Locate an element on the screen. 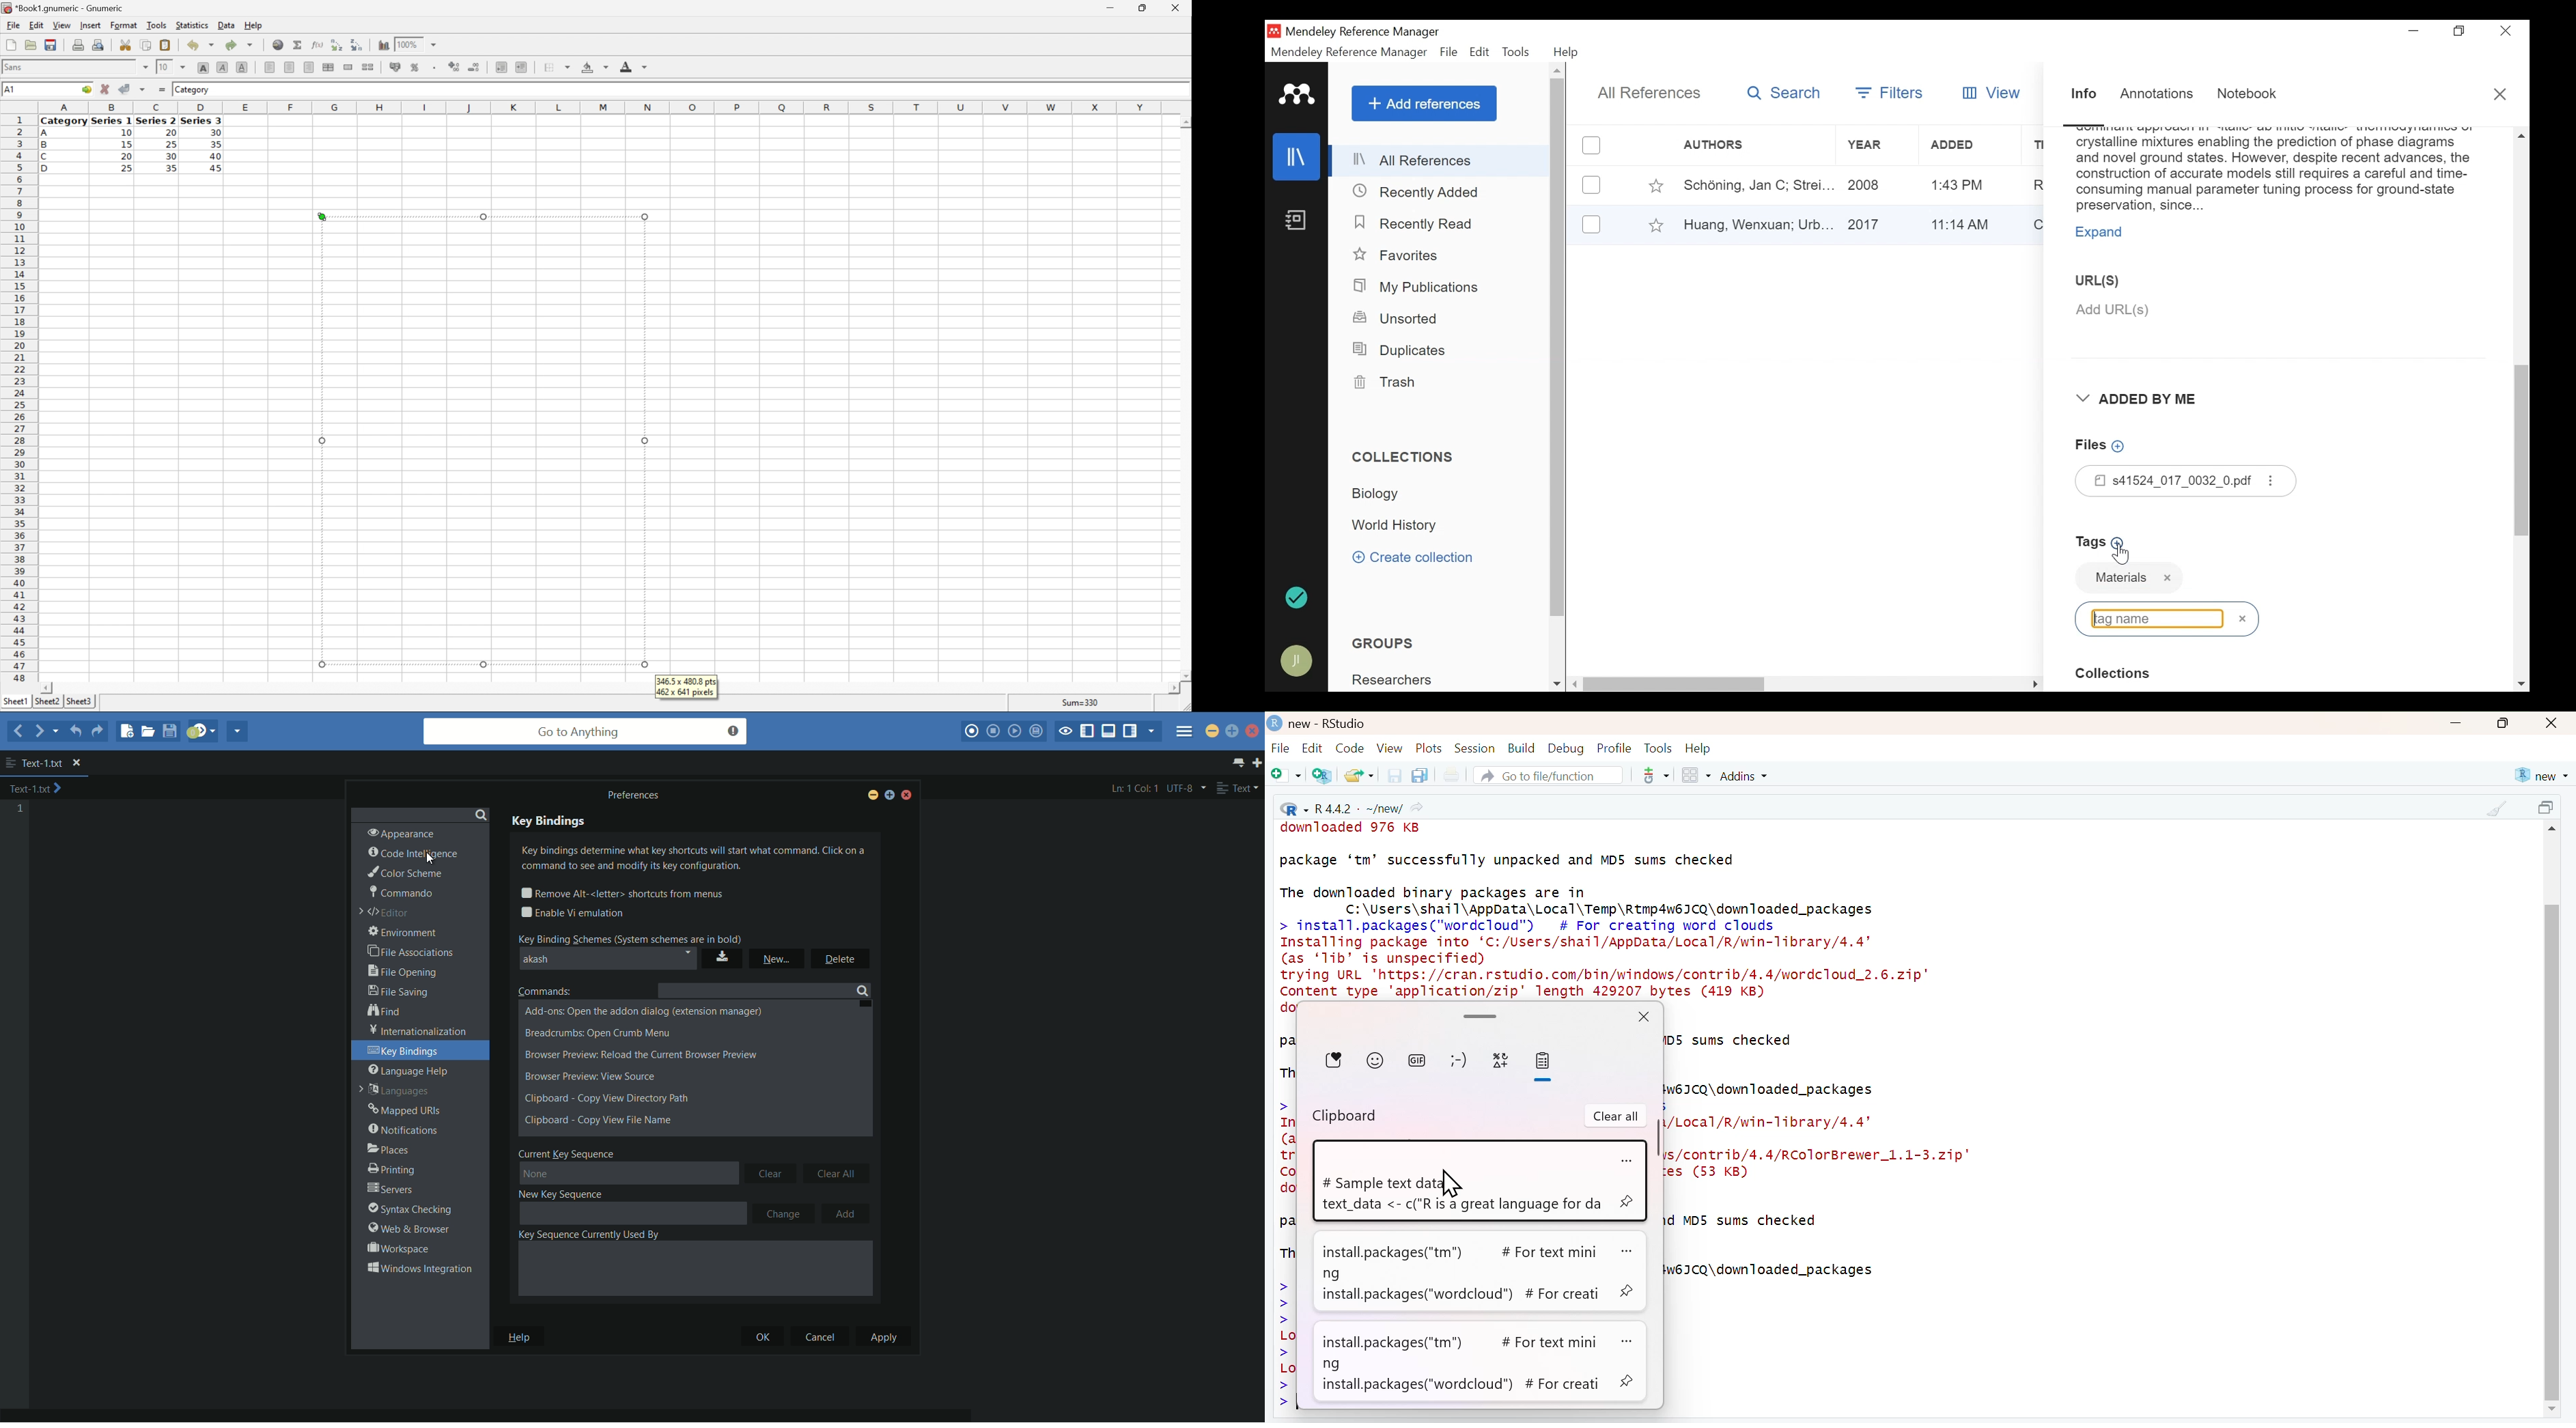 Image resolution: width=2576 pixels, height=1428 pixels. scroll up is located at coordinates (2556, 830).